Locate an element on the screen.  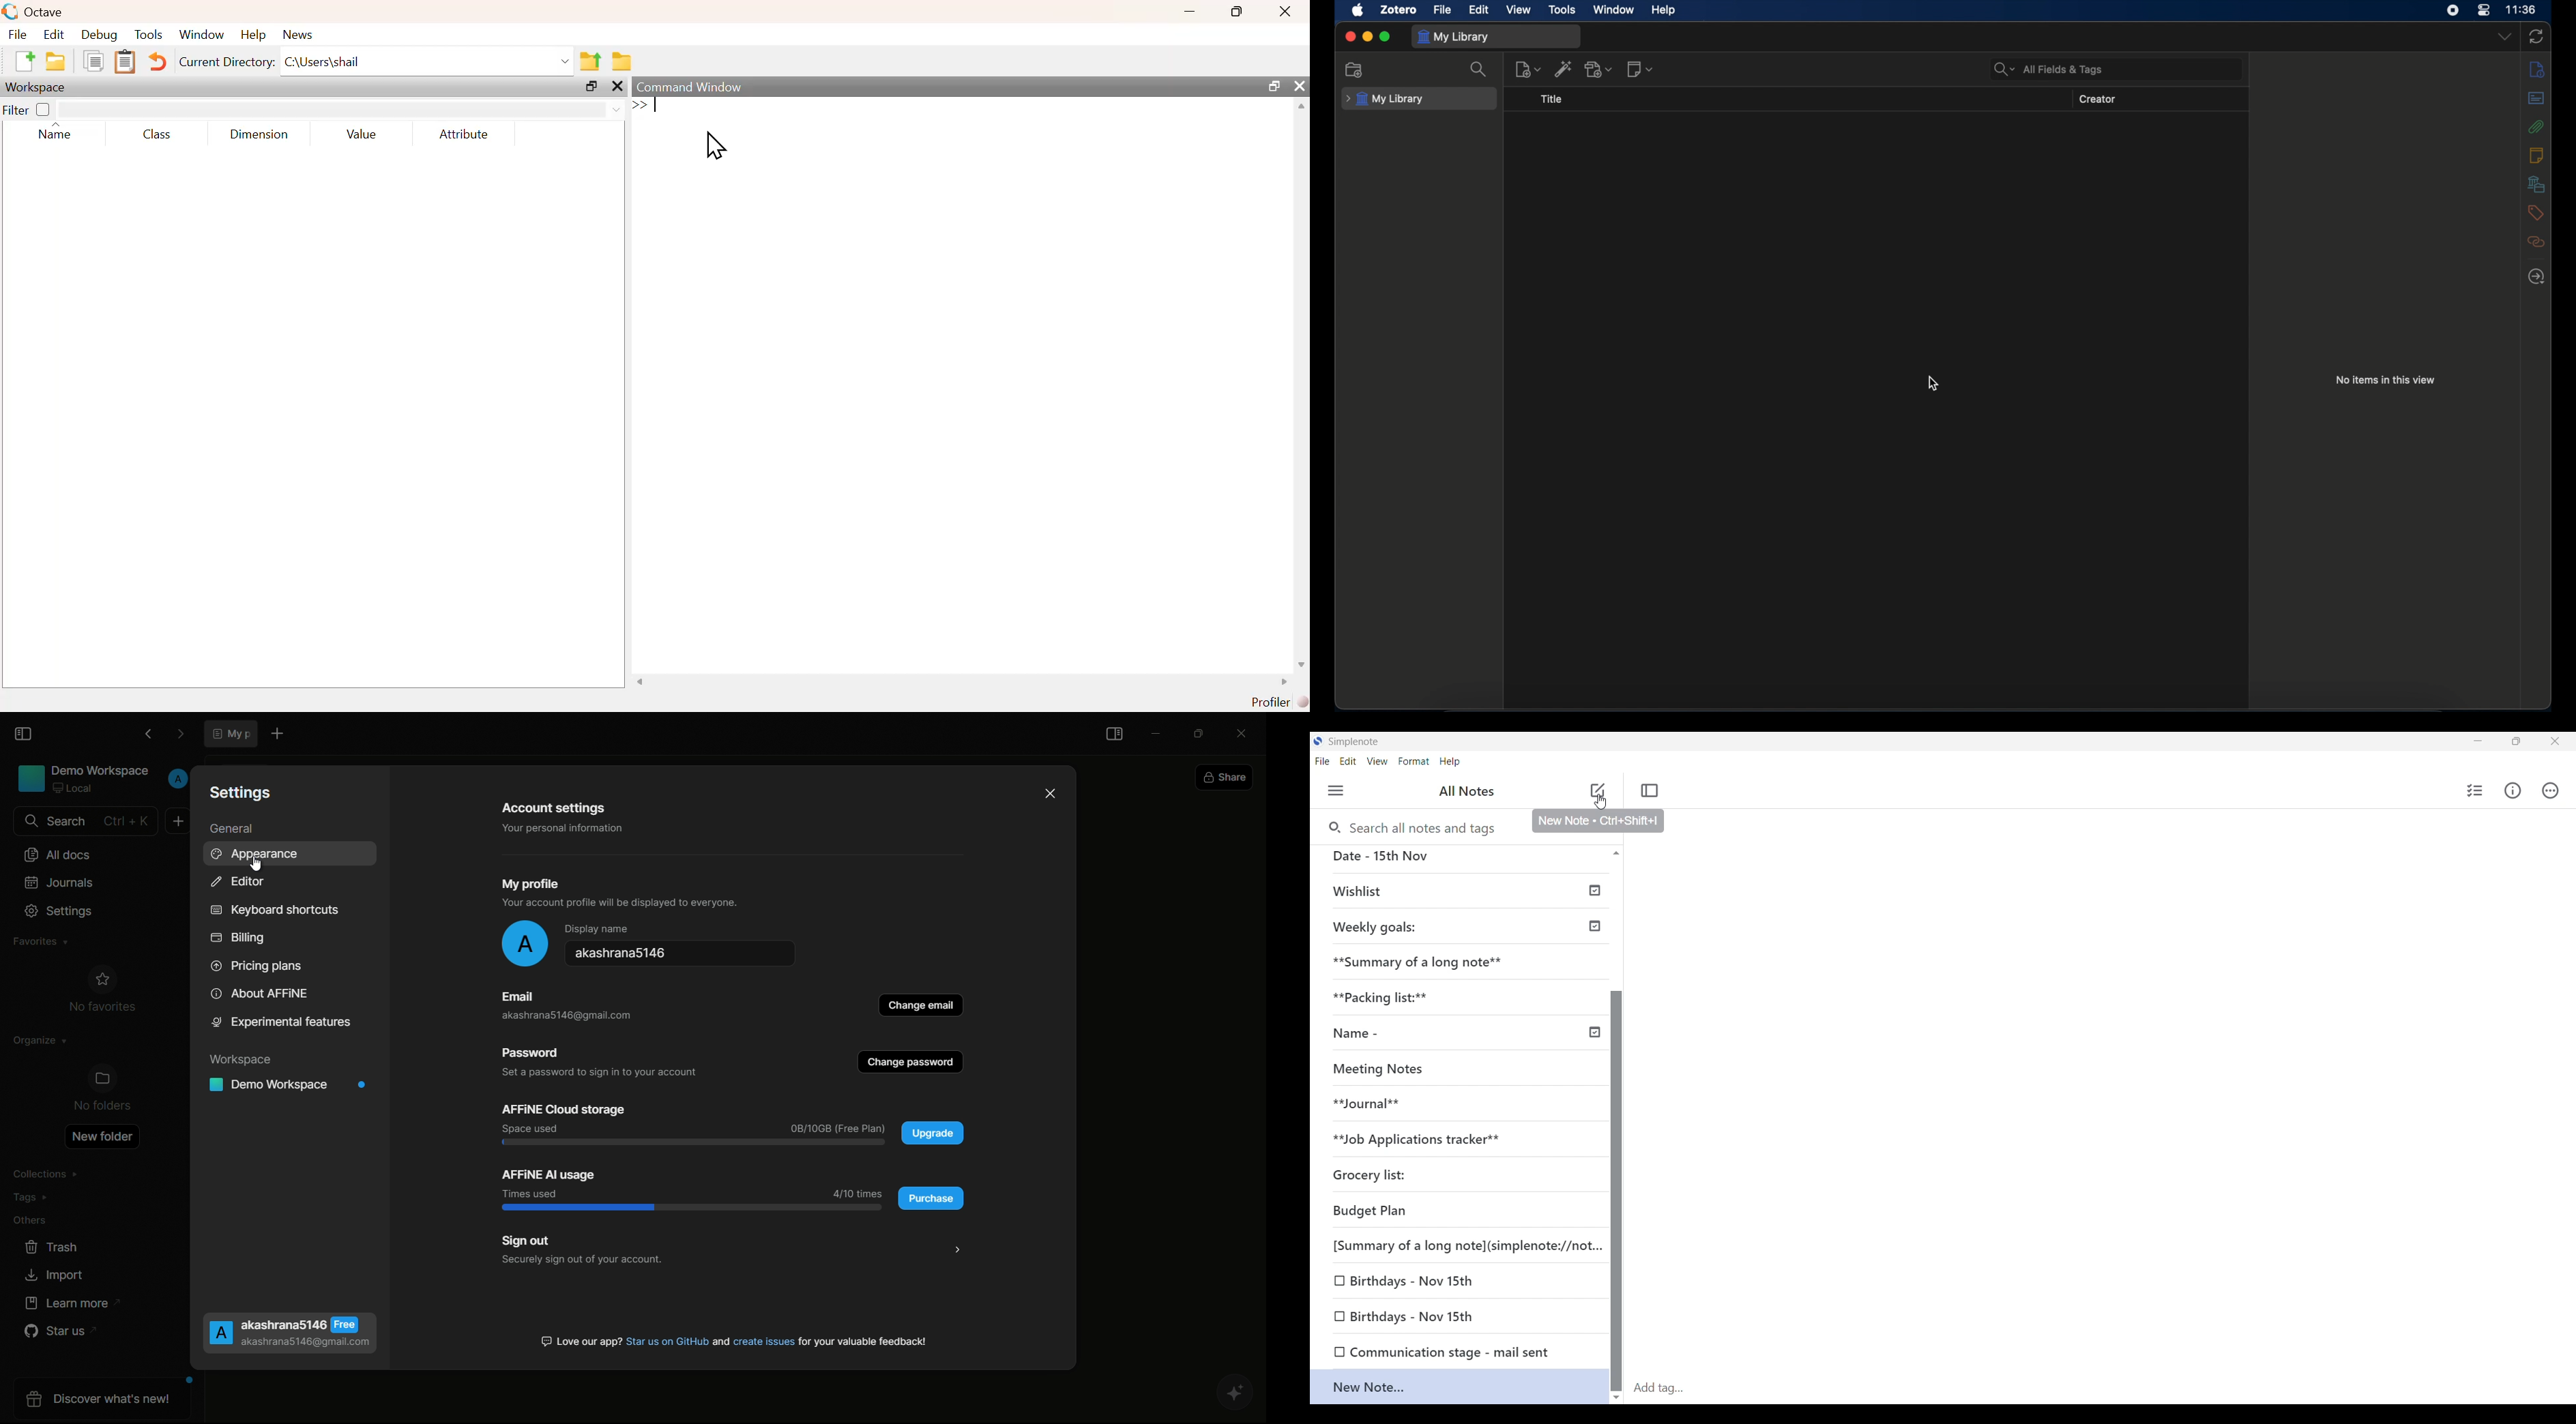
Info is located at coordinates (2513, 790).